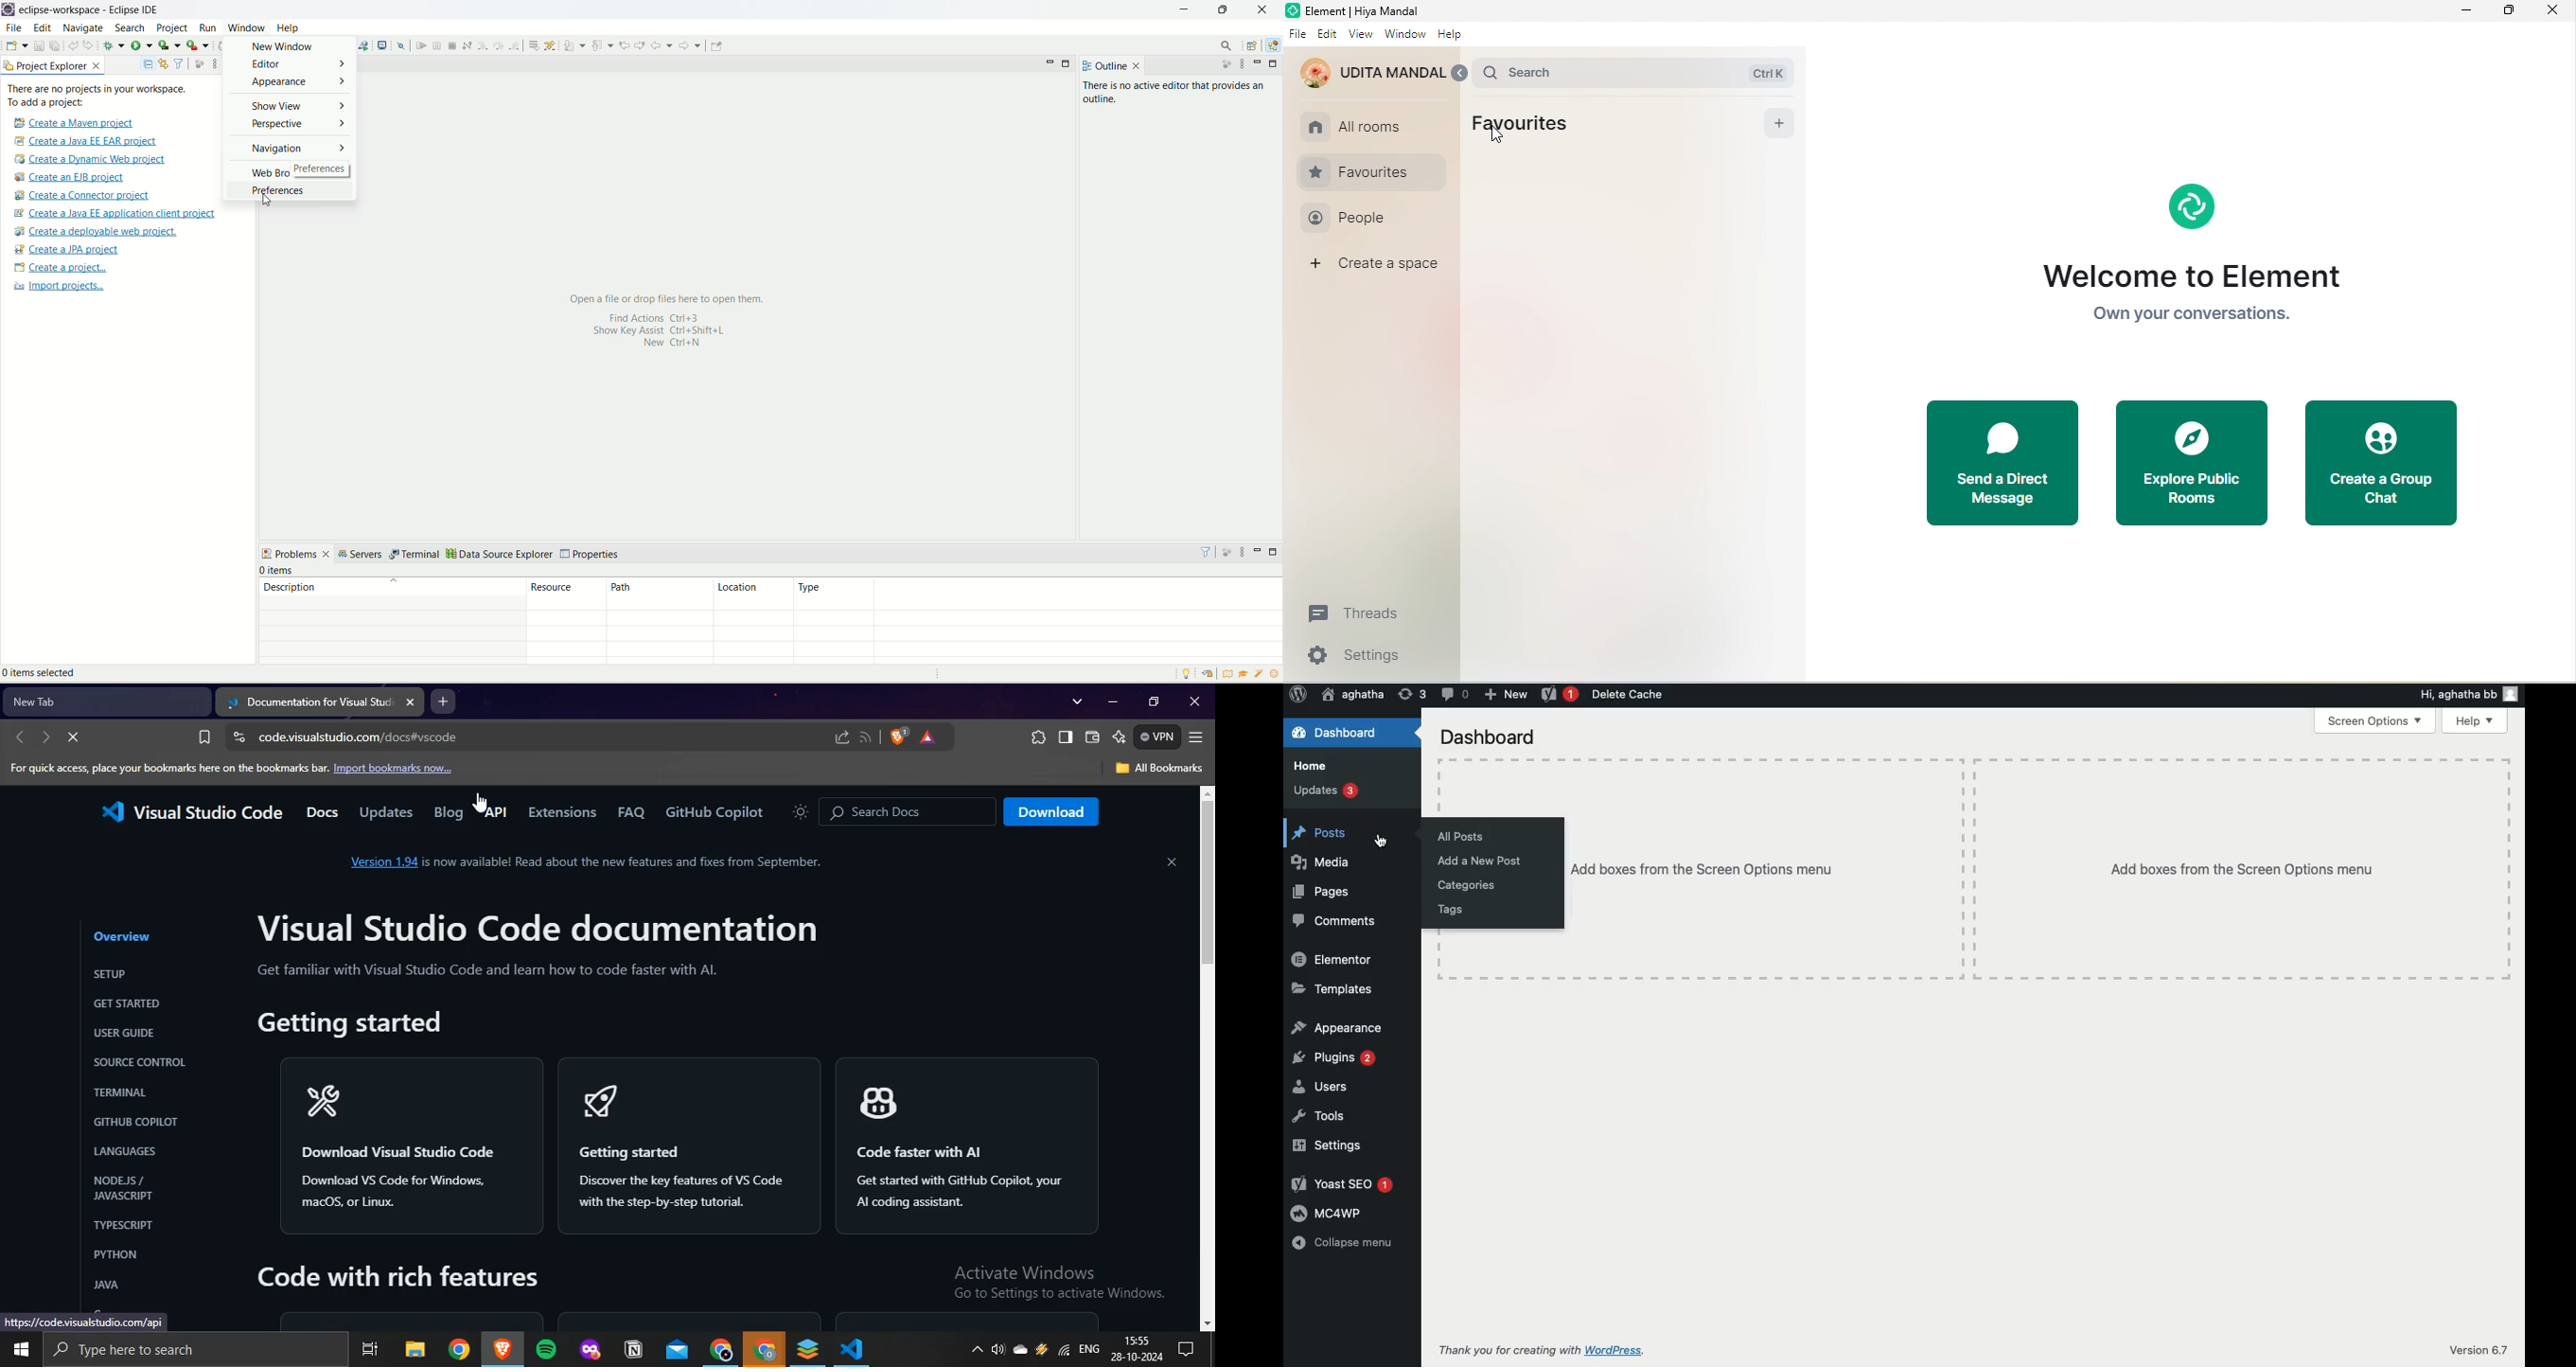  Describe the element at coordinates (688, 1145) in the screenshot. I see `<

Getting started

Discover the key features of VS Code
with the step-by-step tutorial.` at that location.